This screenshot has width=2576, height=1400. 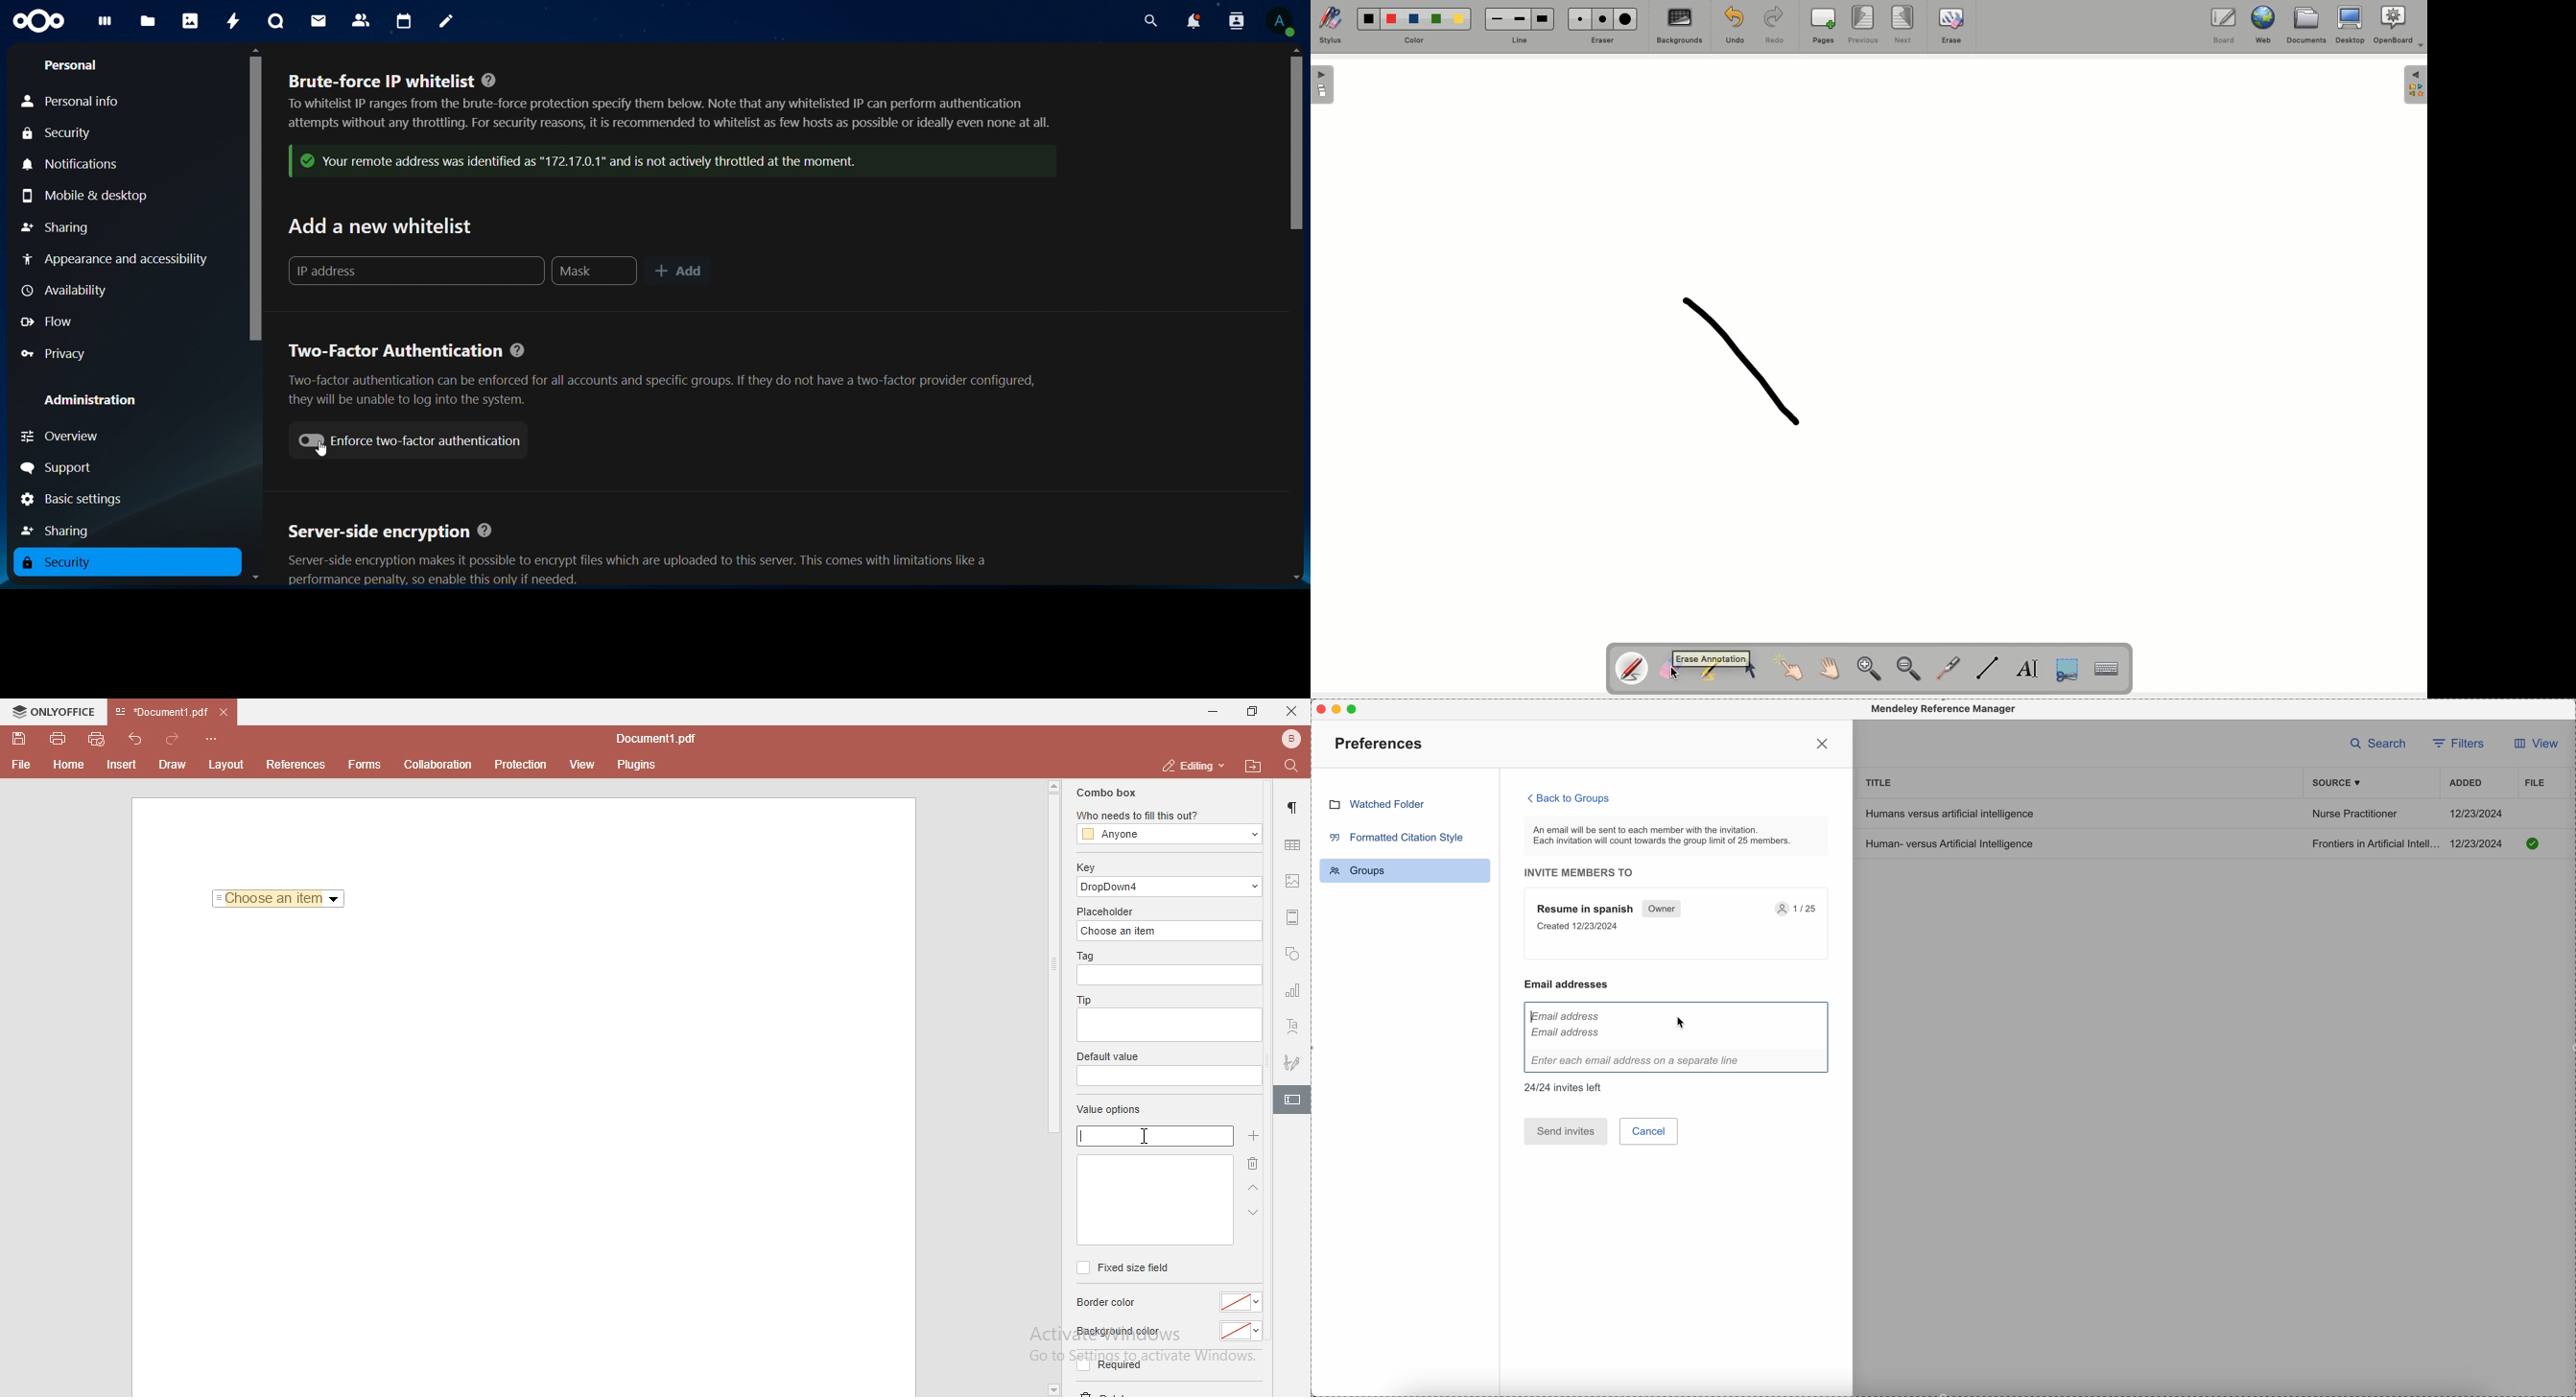 I want to click on plugins, so click(x=637, y=766).